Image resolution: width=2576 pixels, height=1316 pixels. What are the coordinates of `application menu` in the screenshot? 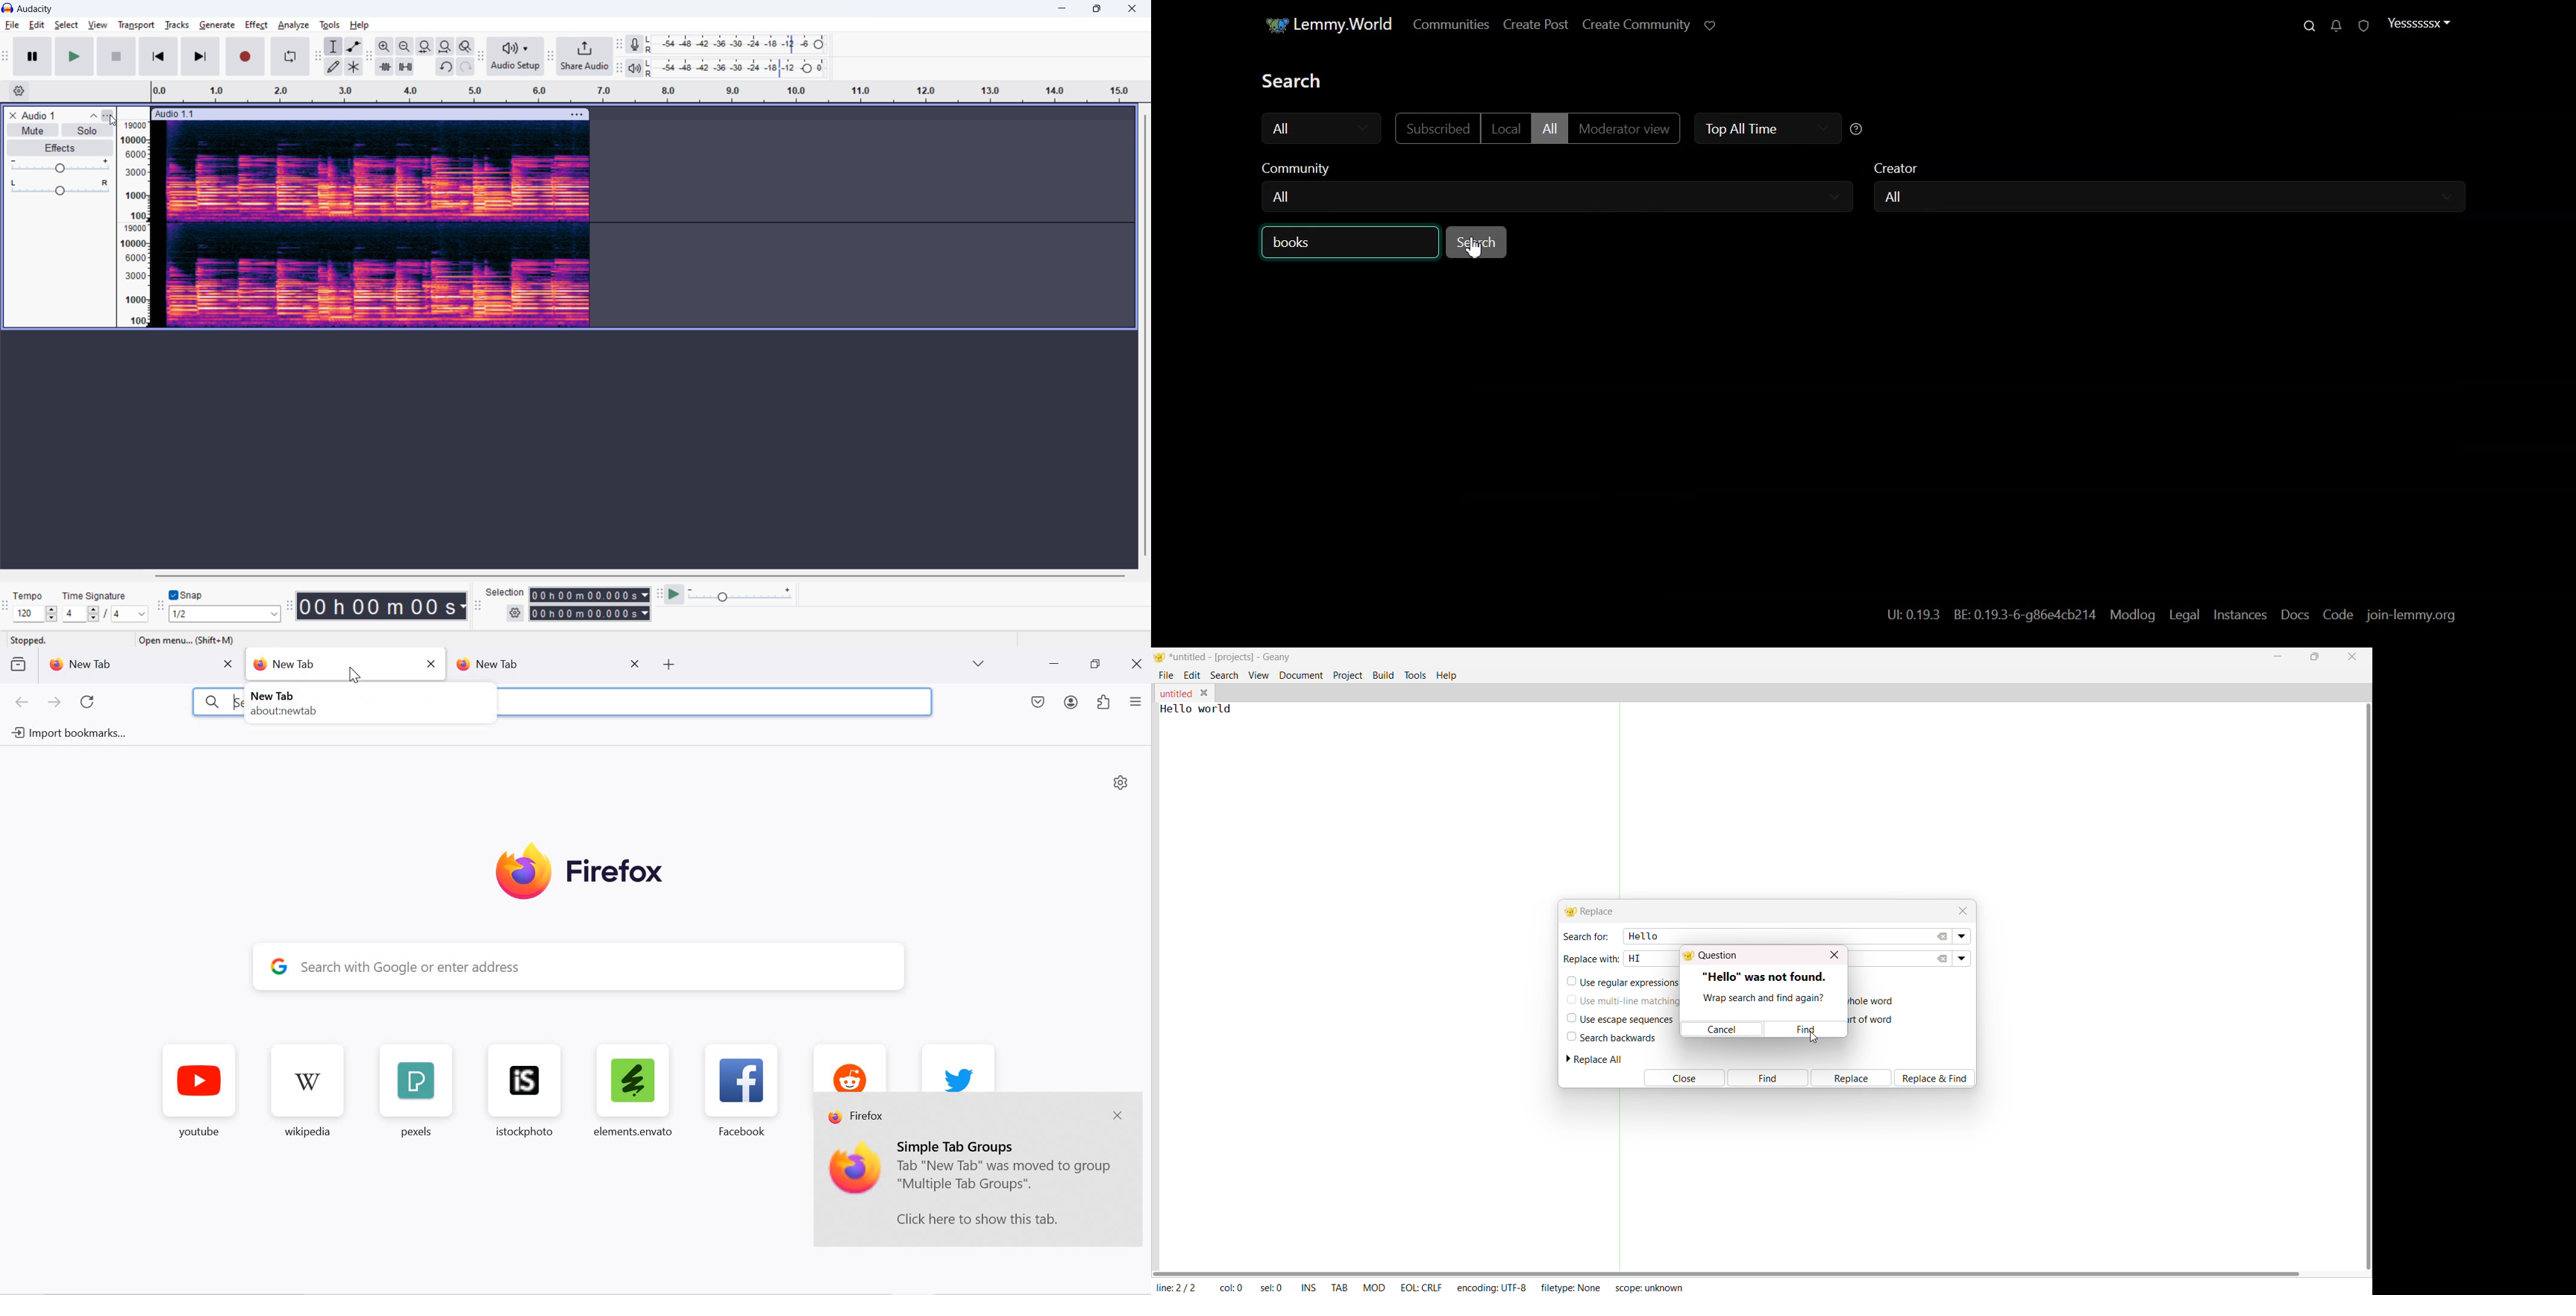 It's located at (1136, 703).